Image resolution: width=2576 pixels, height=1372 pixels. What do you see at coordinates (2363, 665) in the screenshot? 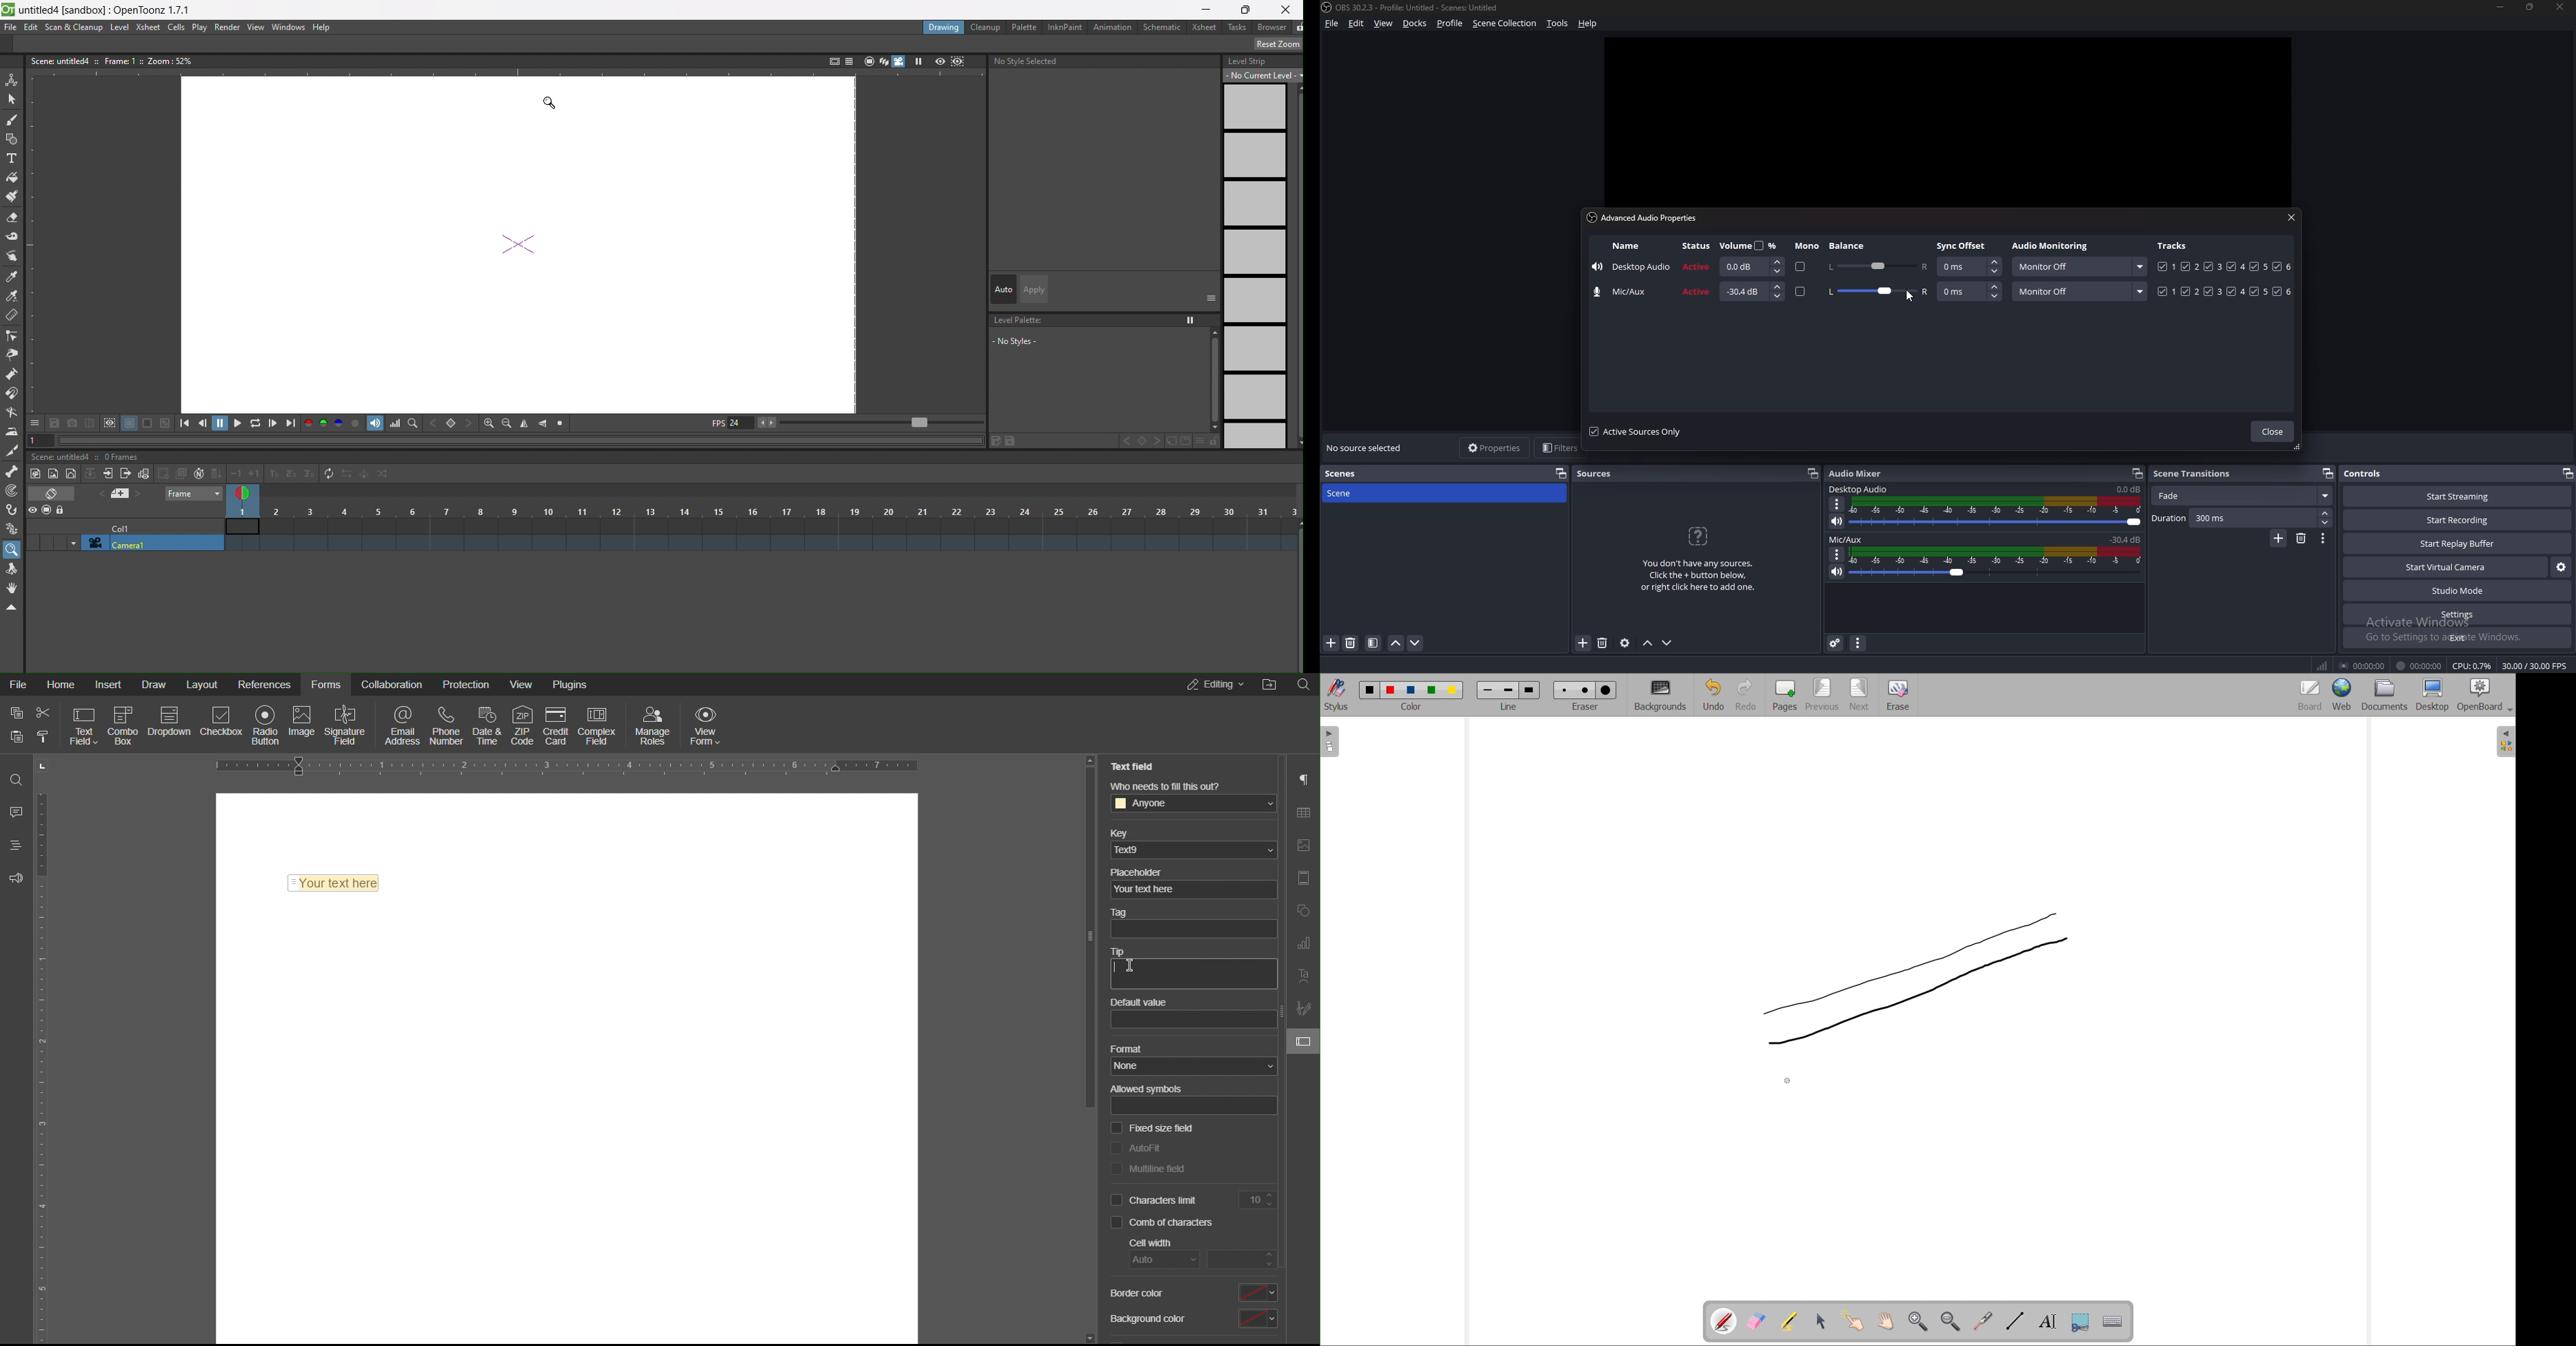
I see `00:00:00` at bounding box center [2363, 665].